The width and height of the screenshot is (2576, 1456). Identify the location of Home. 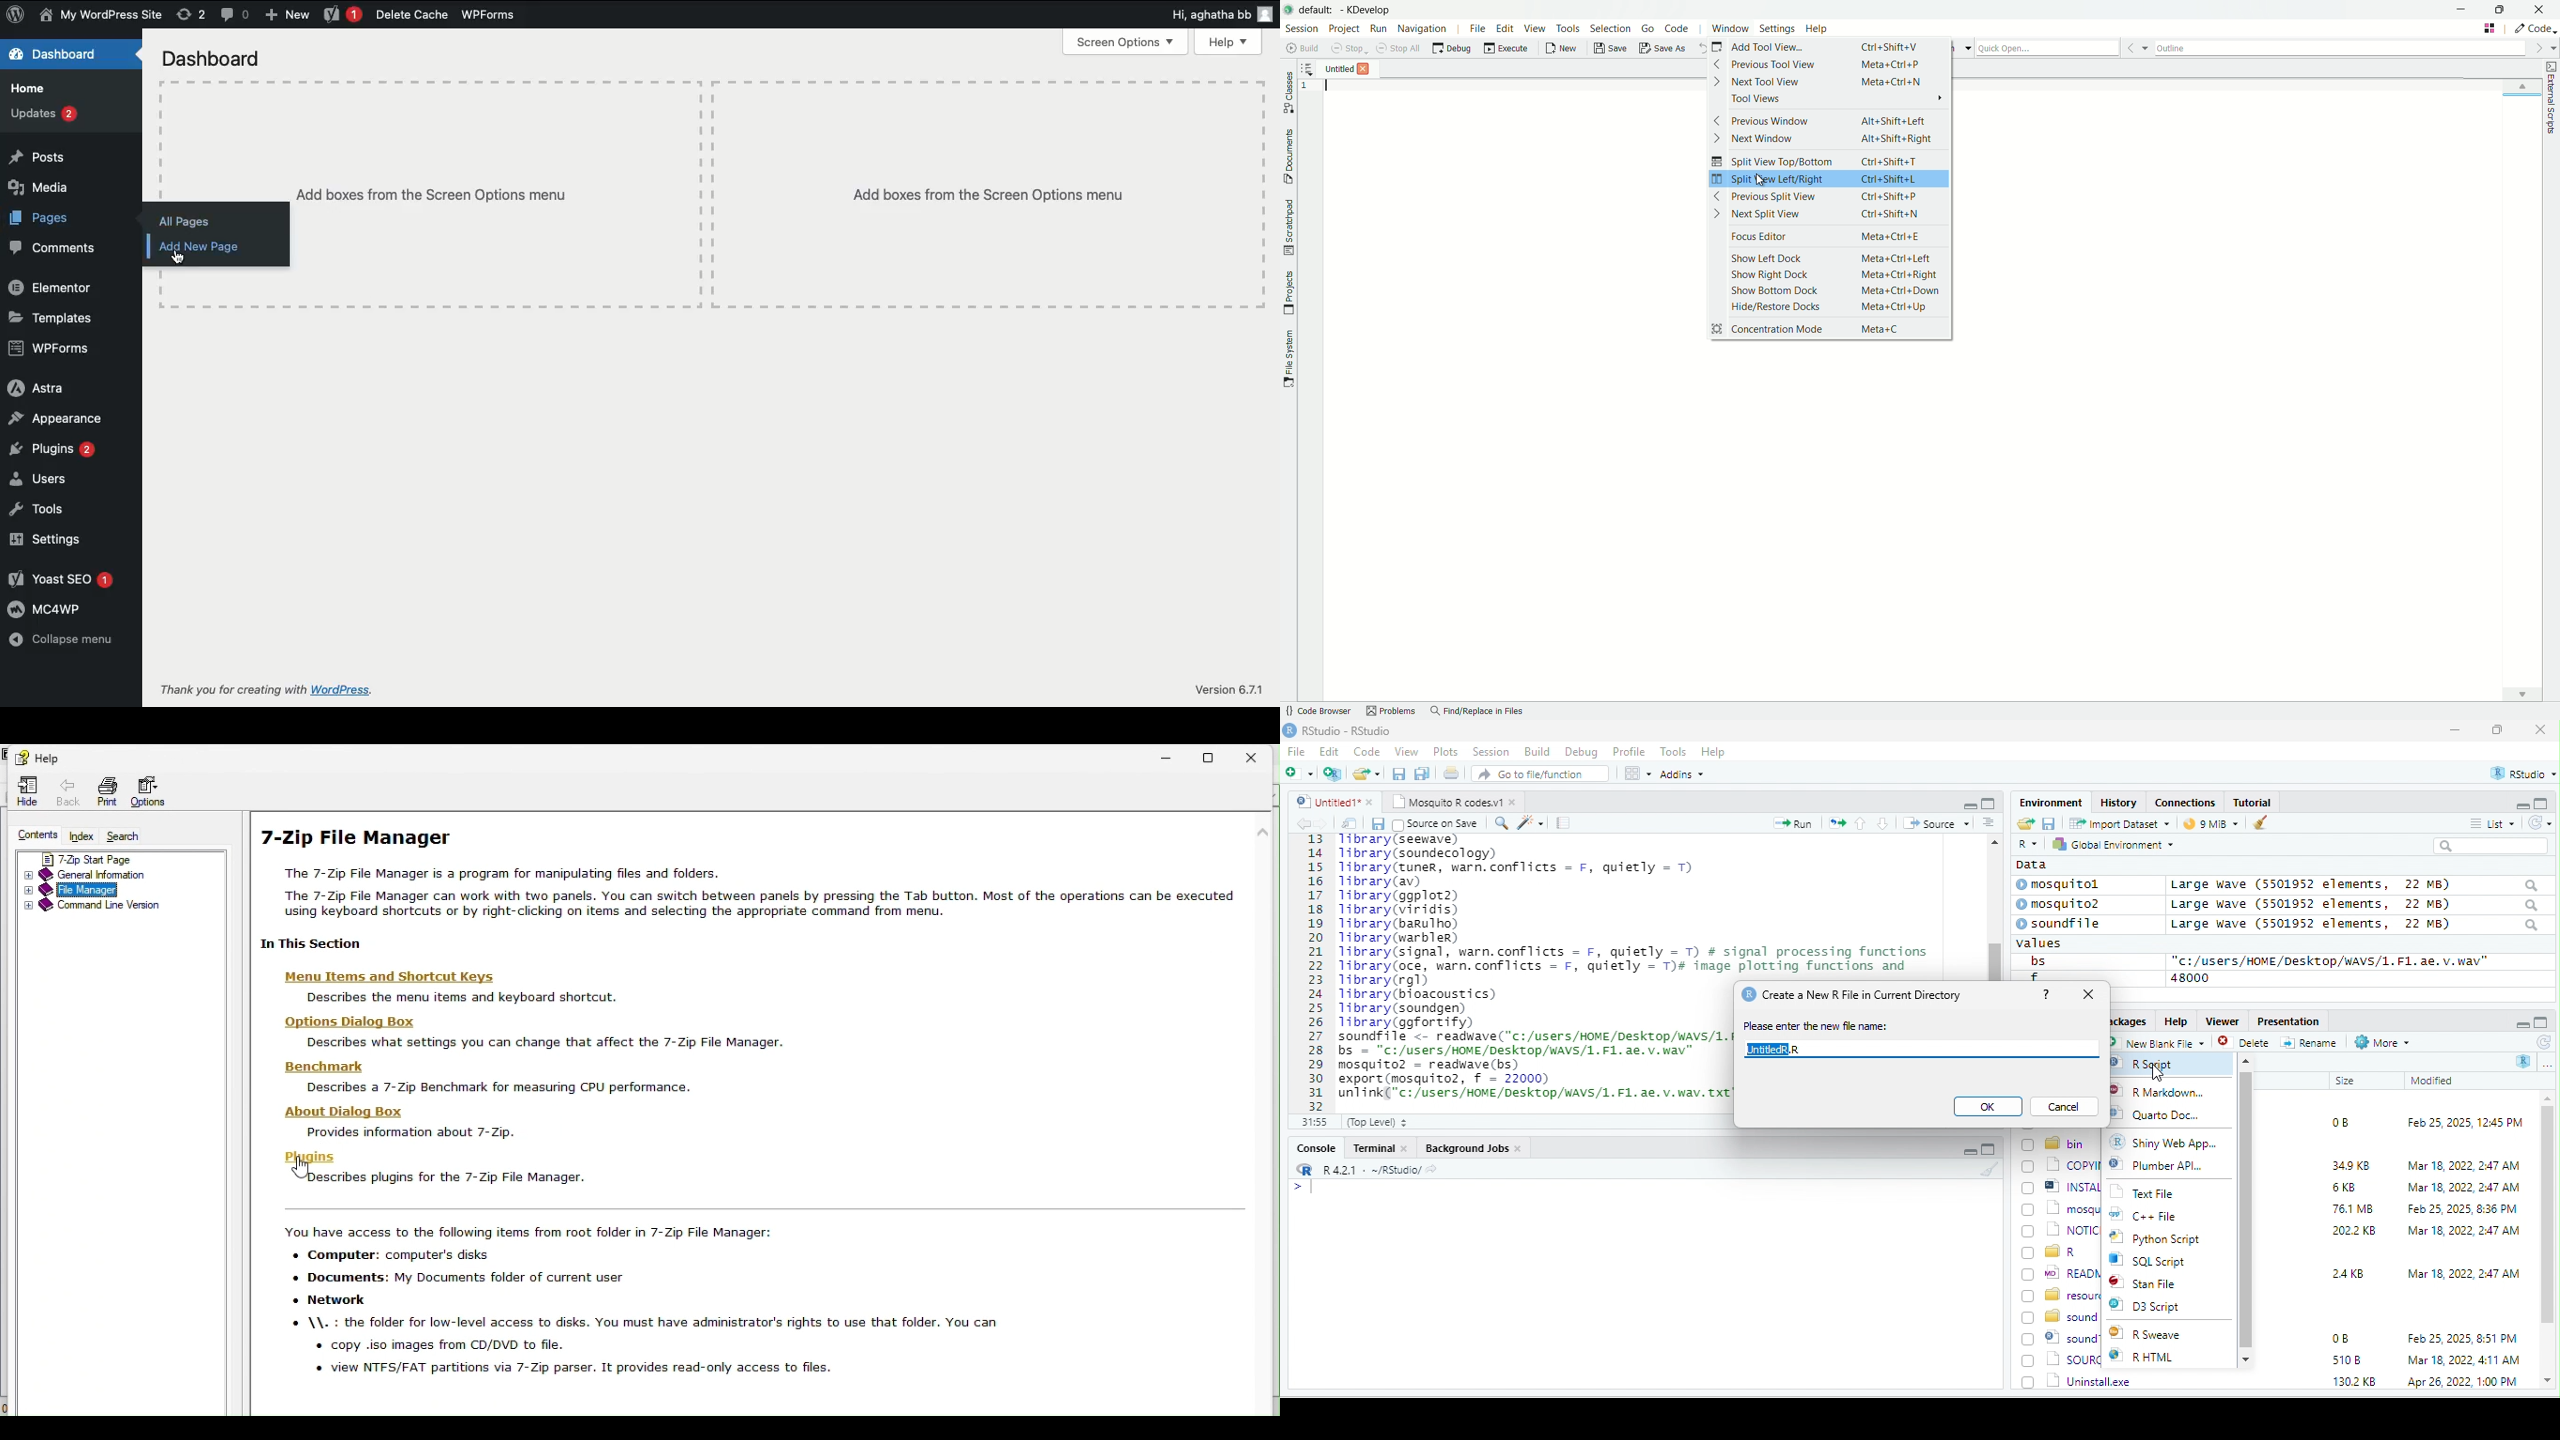
(28, 89).